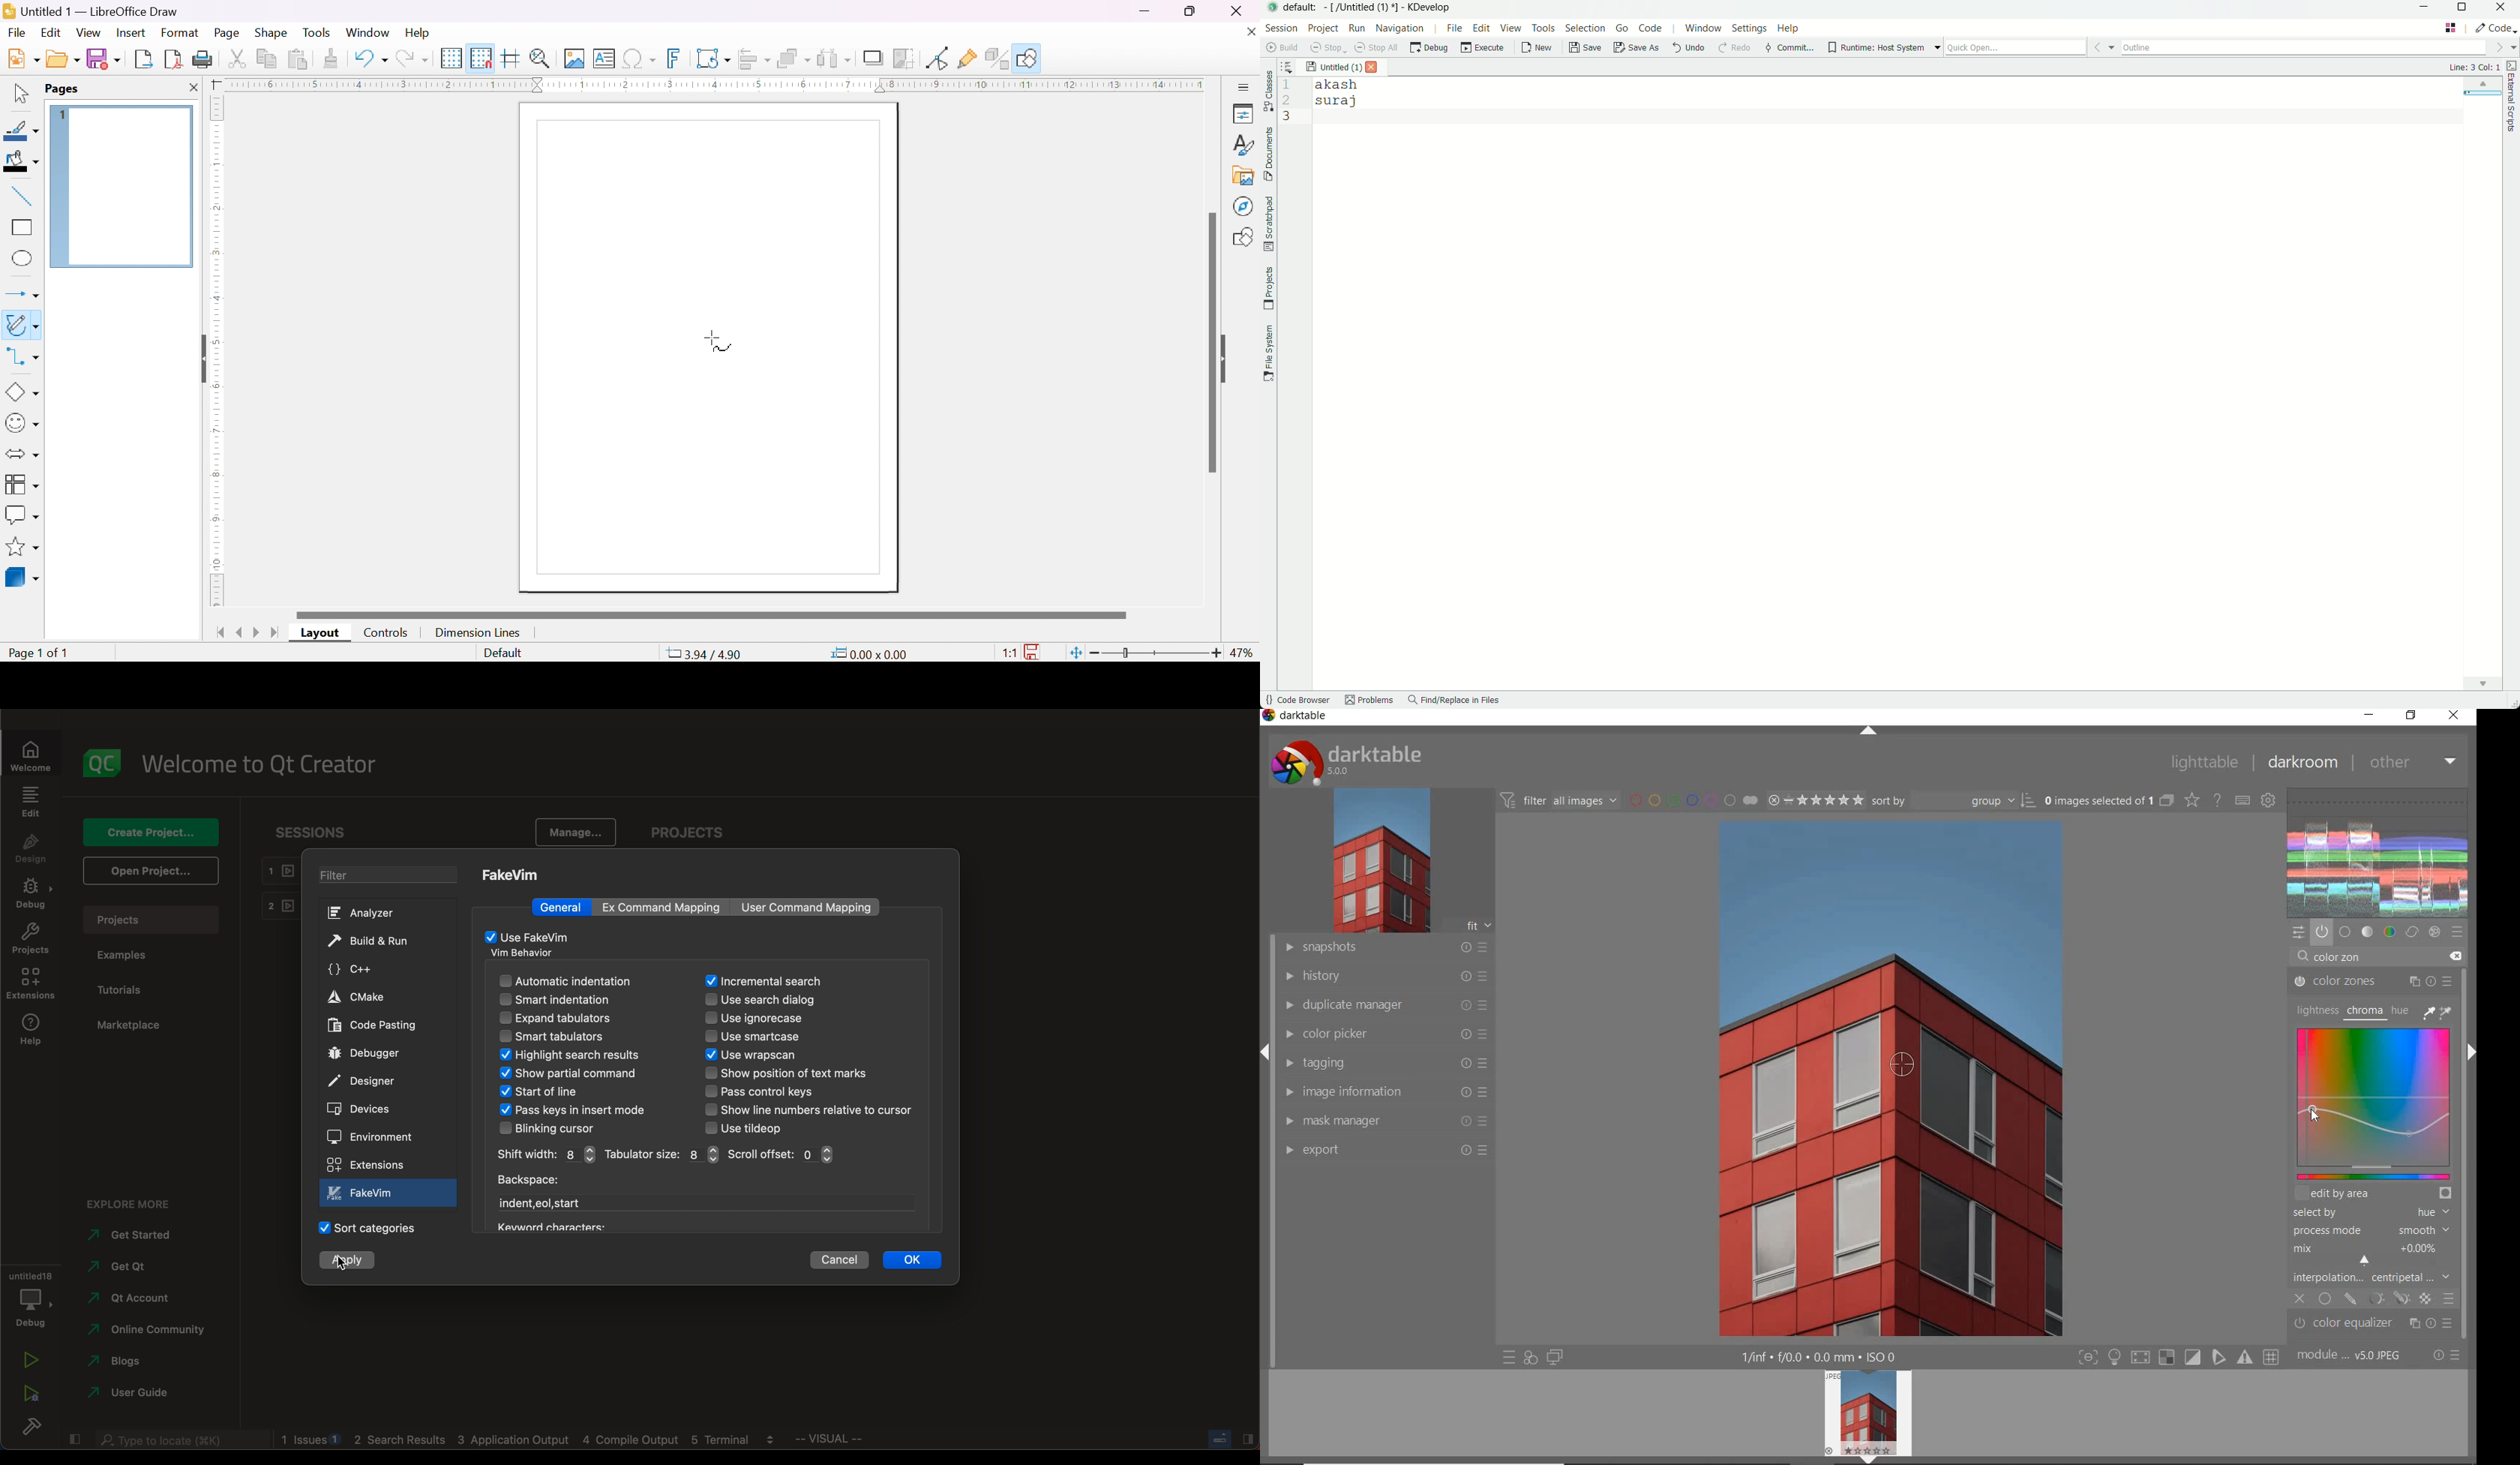  What do you see at coordinates (2389, 932) in the screenshot?
I see `color` at bounding box center [2389, 932].